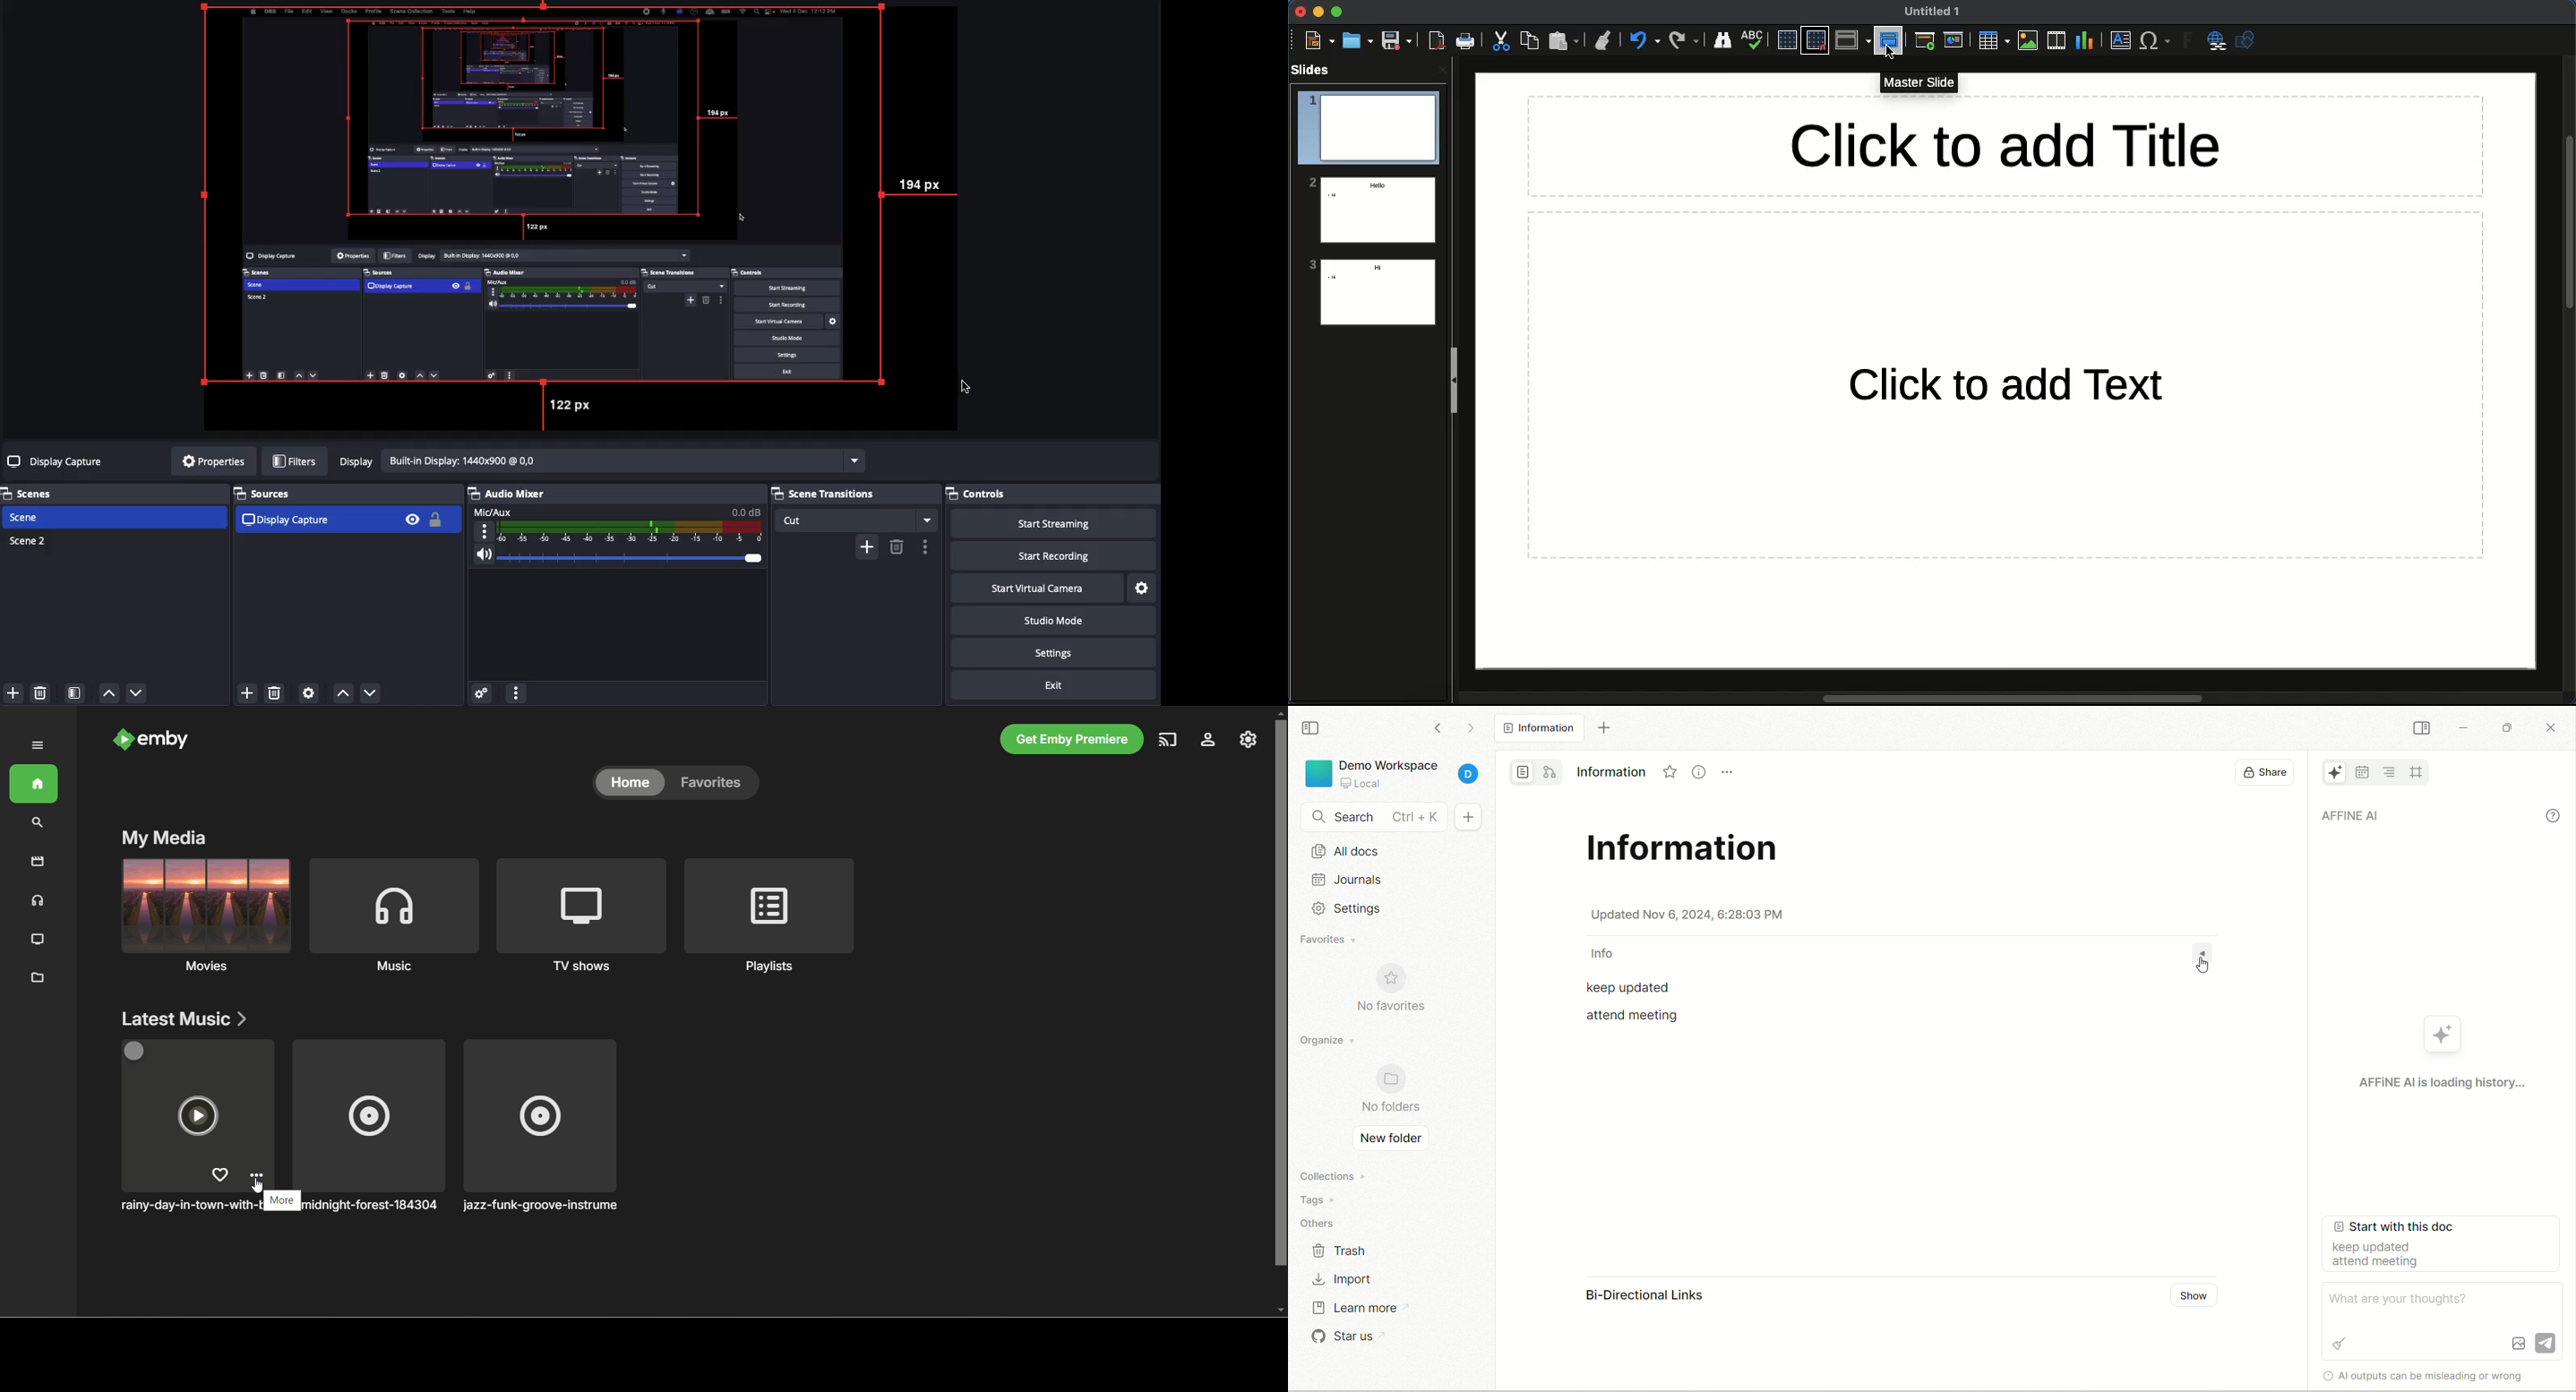 This screenshot has height=1400, width=2576. Describe the element at coordinates (2416, 817) in the screenshot. I see `AFFiNE AI` at that location.